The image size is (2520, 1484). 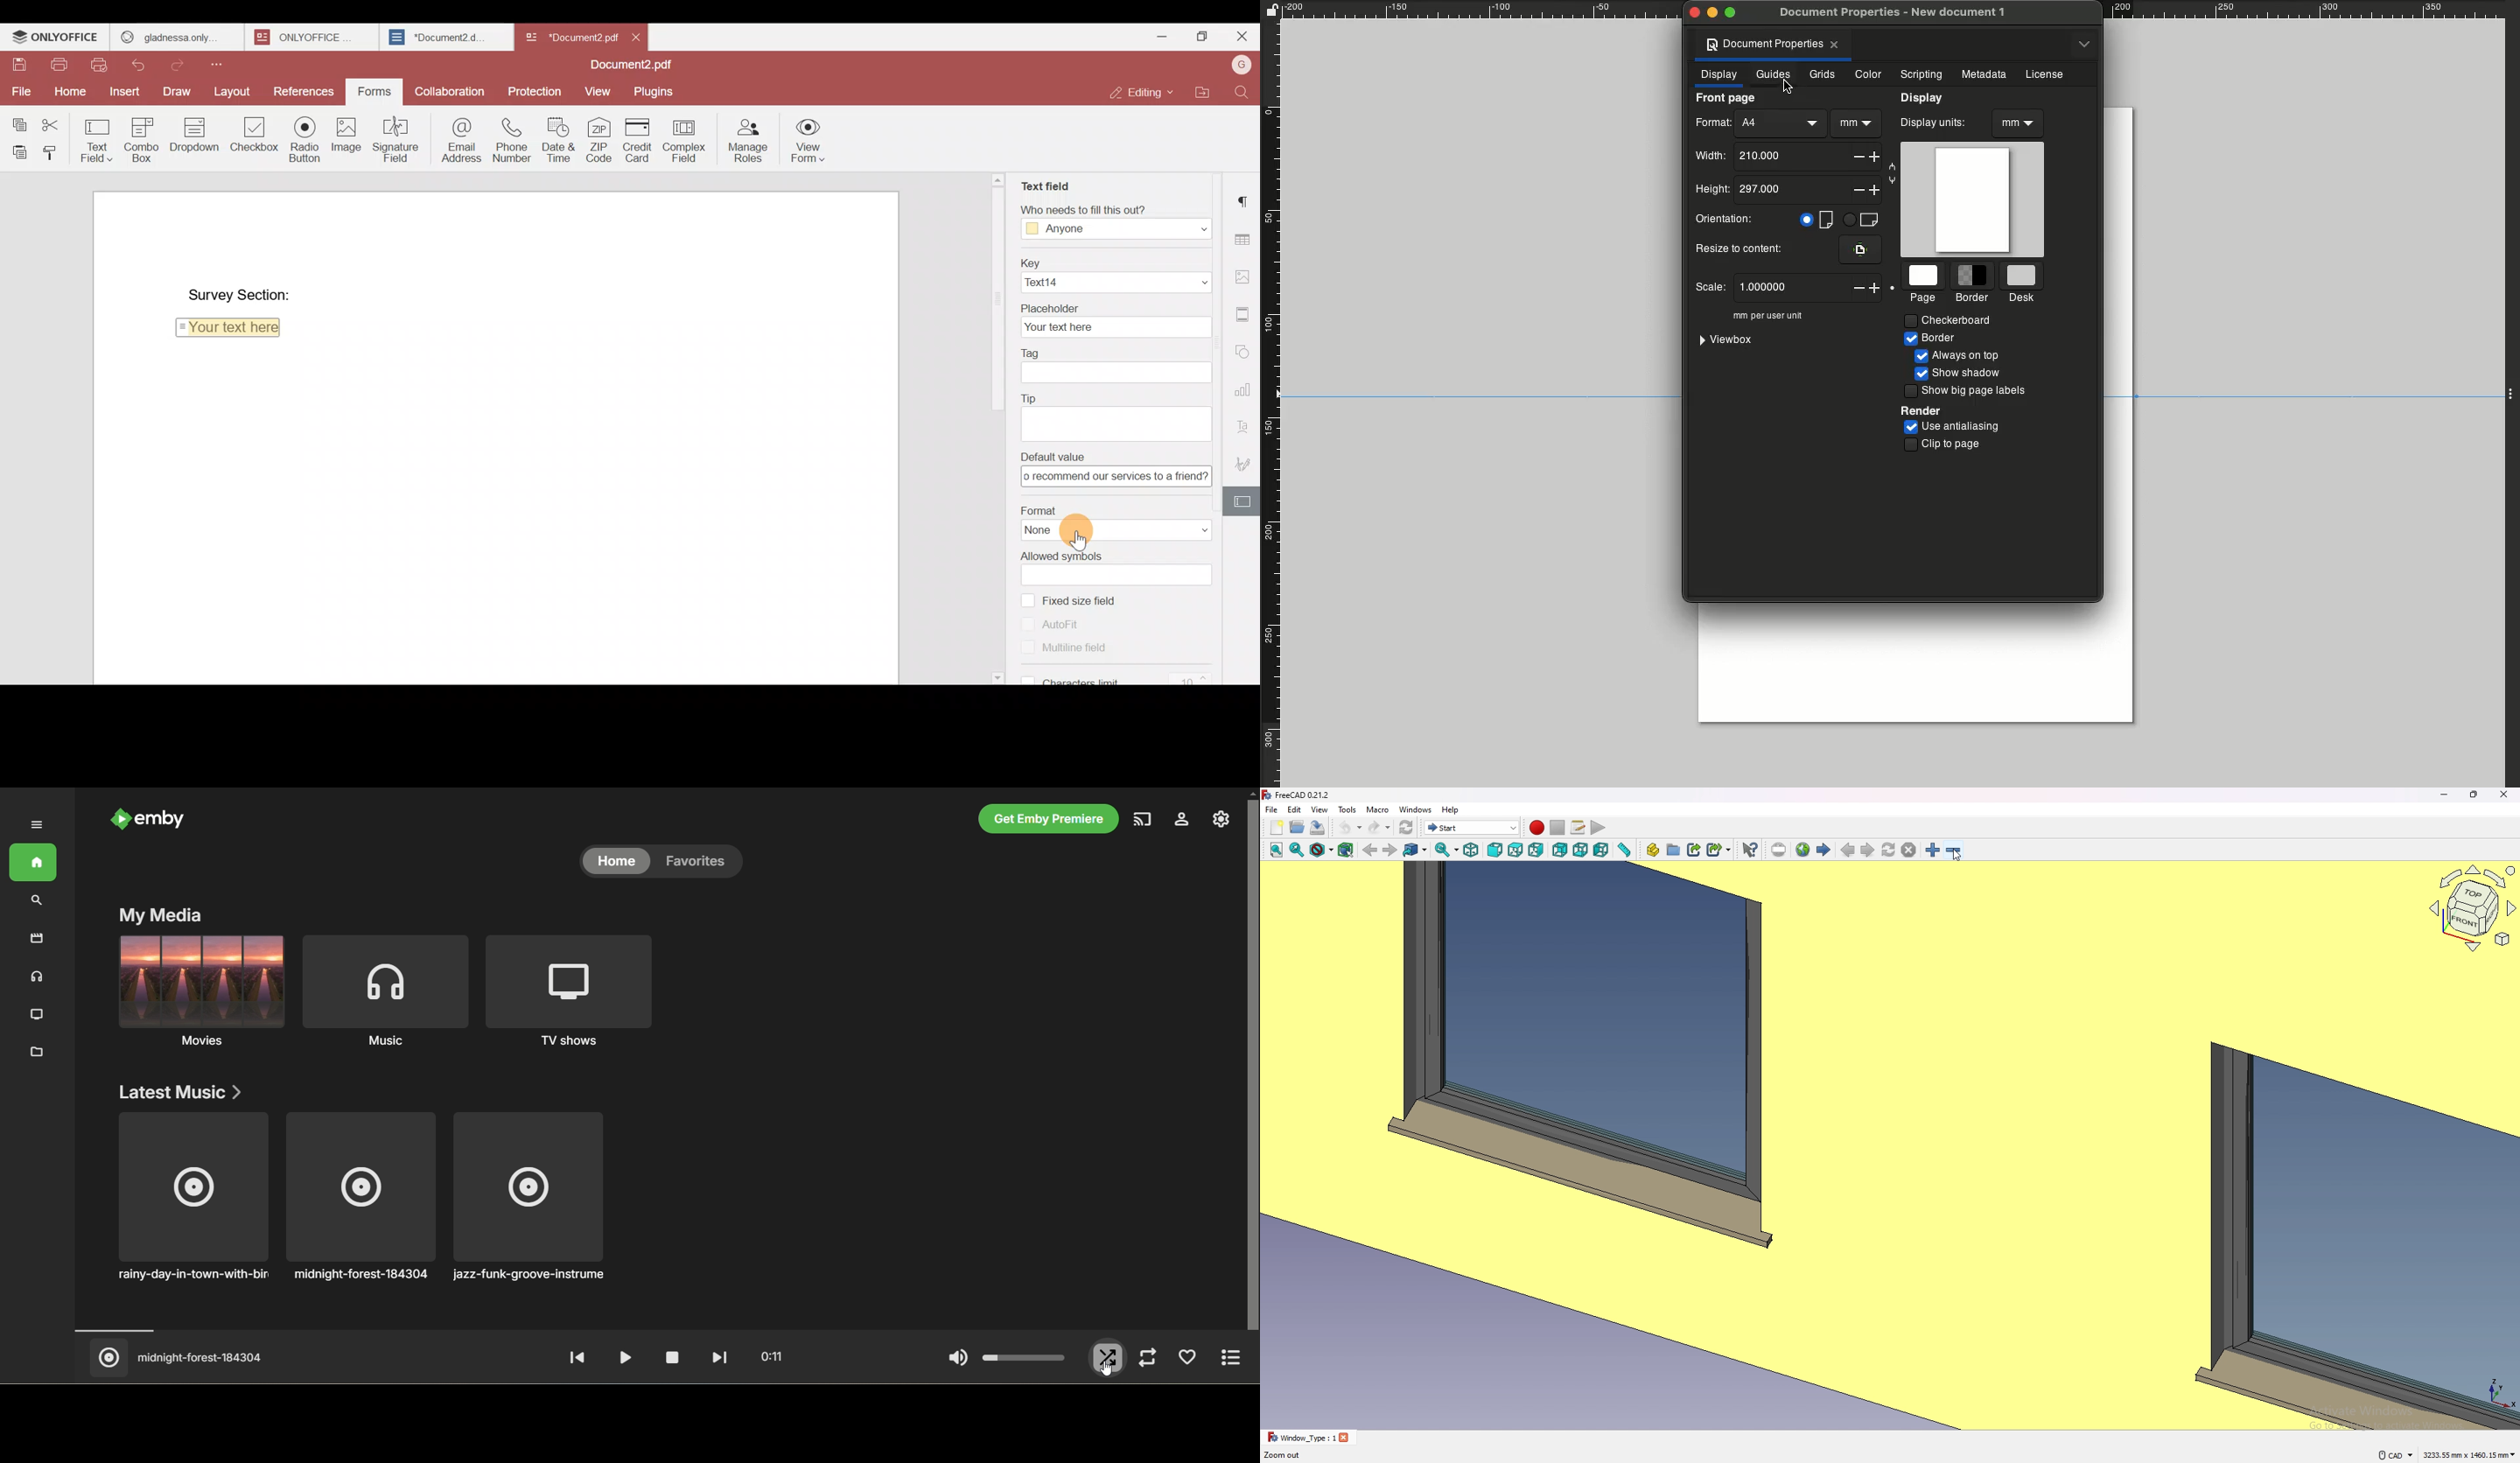 I want to click on Close, so click(x=637, y=36).